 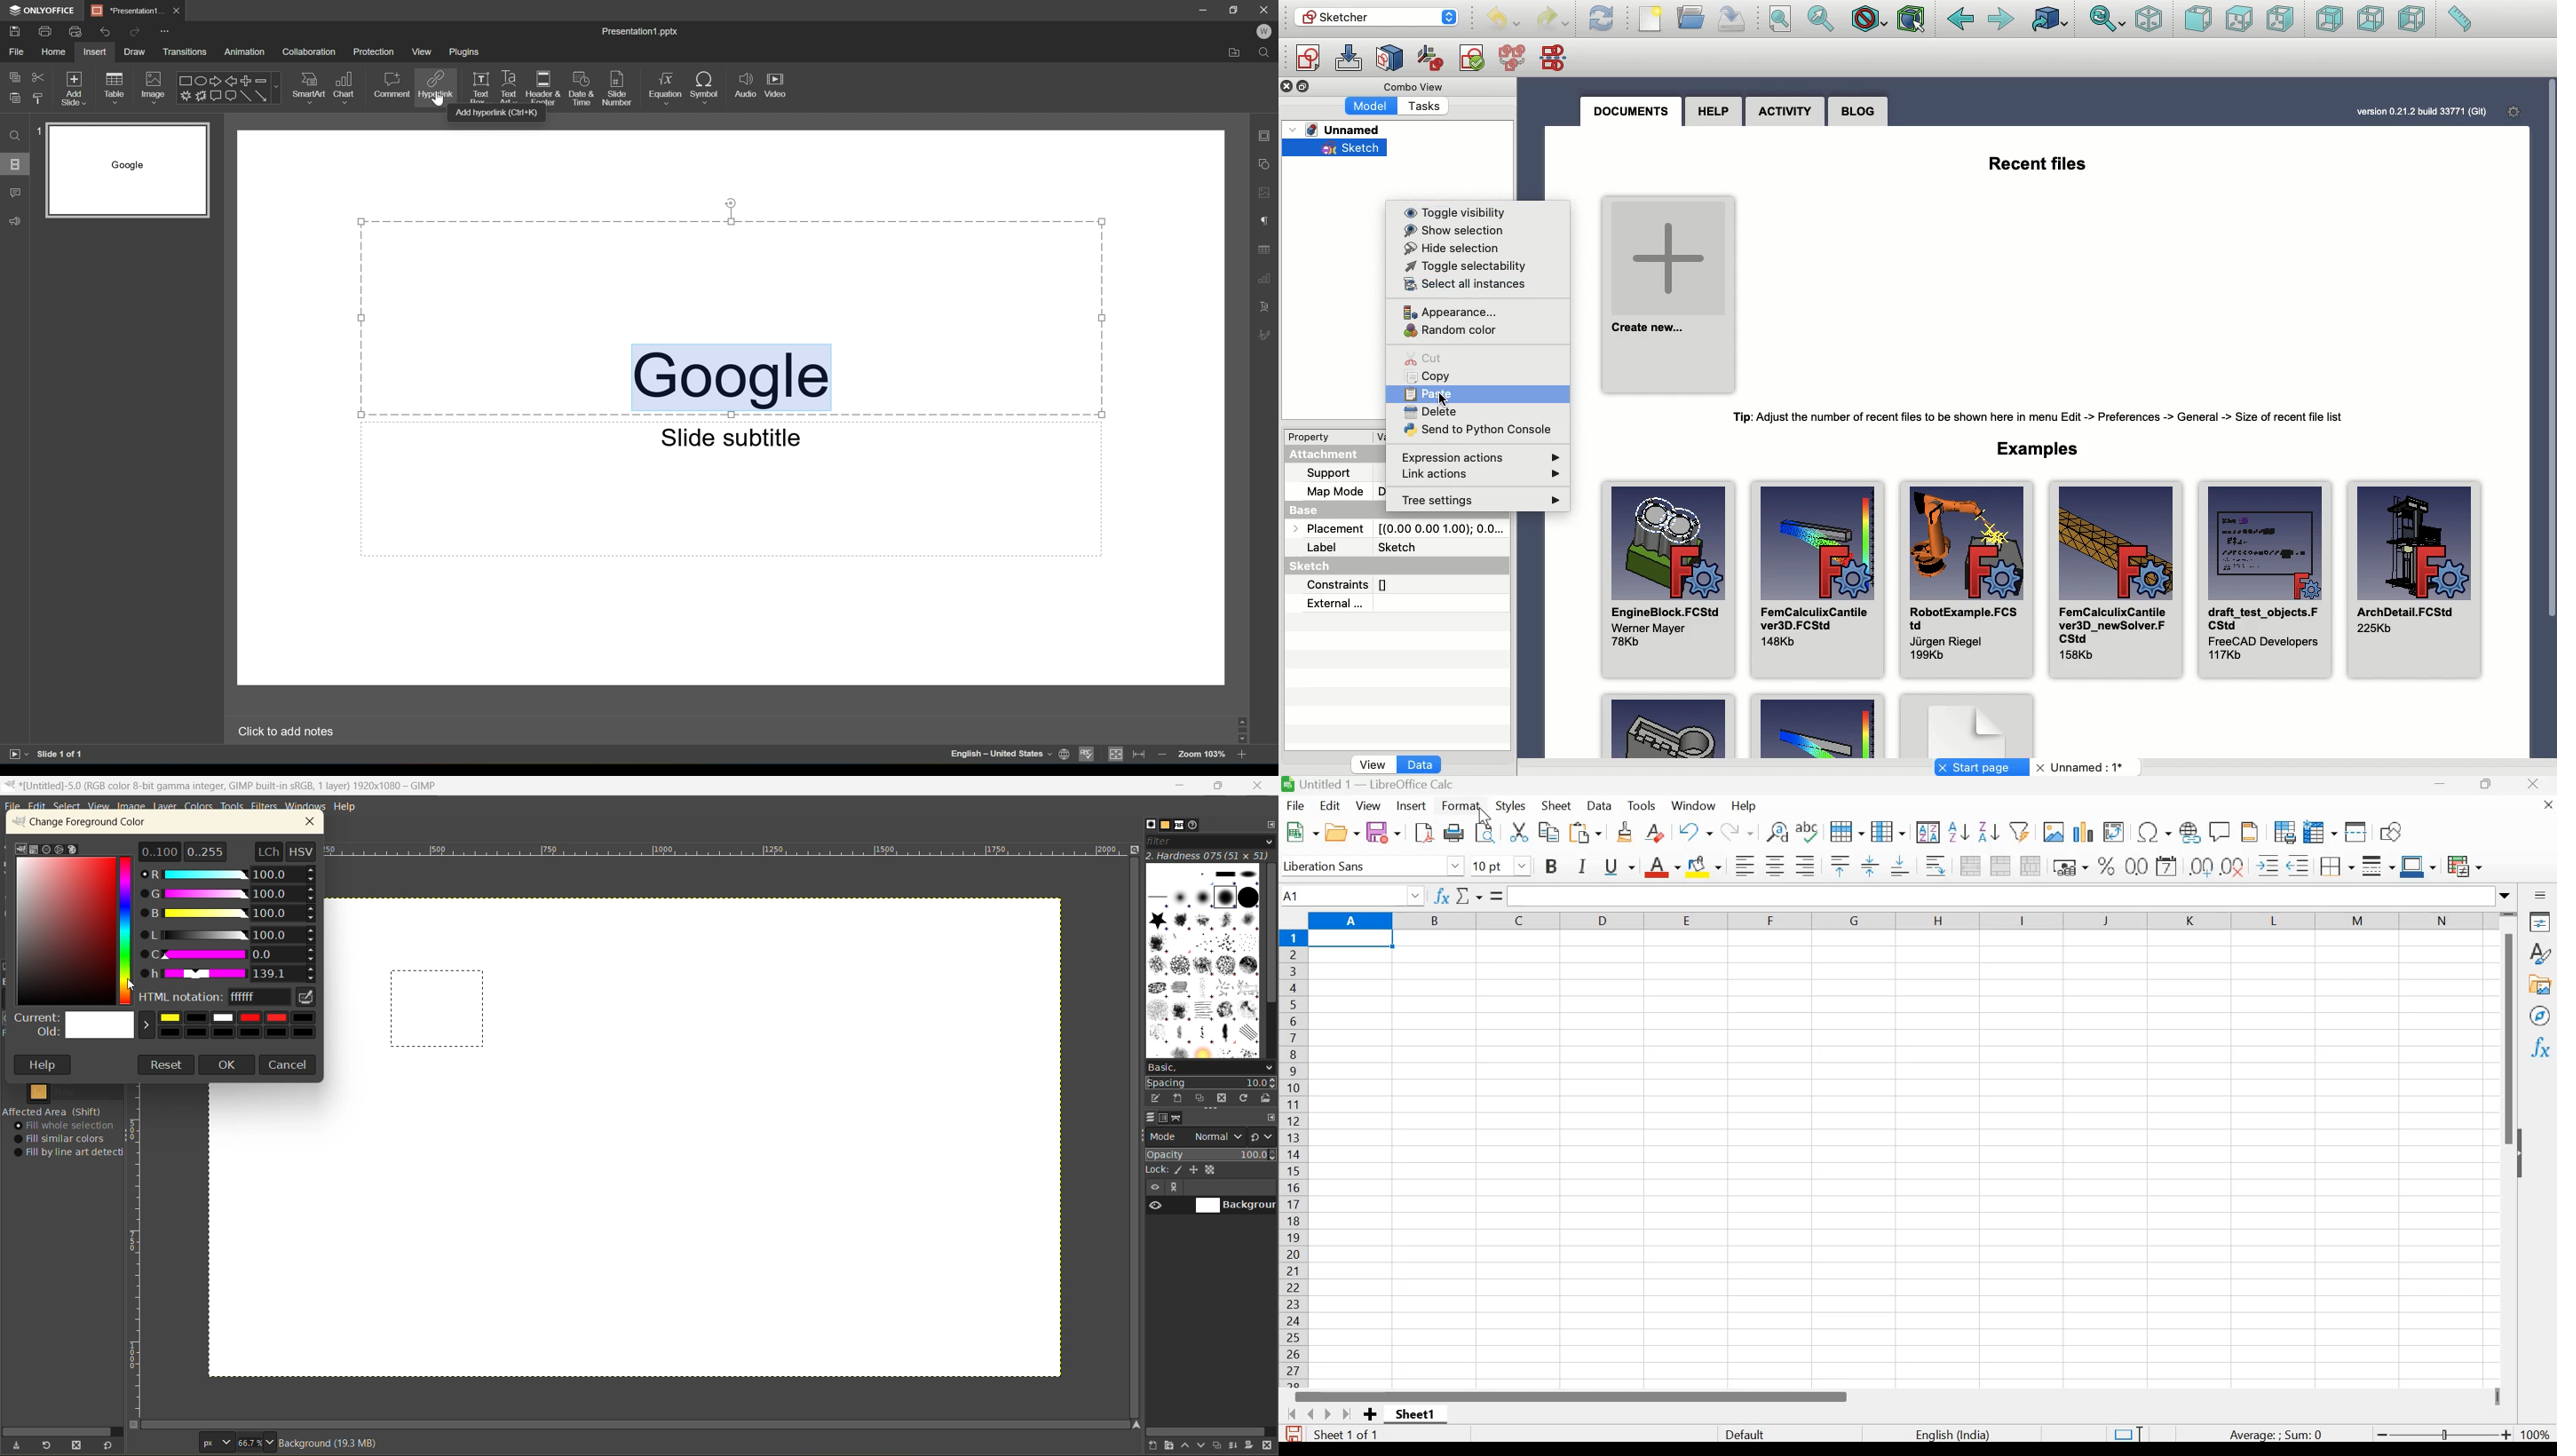 I want to click on Expand formula bar, so click(x=2507, y=895).